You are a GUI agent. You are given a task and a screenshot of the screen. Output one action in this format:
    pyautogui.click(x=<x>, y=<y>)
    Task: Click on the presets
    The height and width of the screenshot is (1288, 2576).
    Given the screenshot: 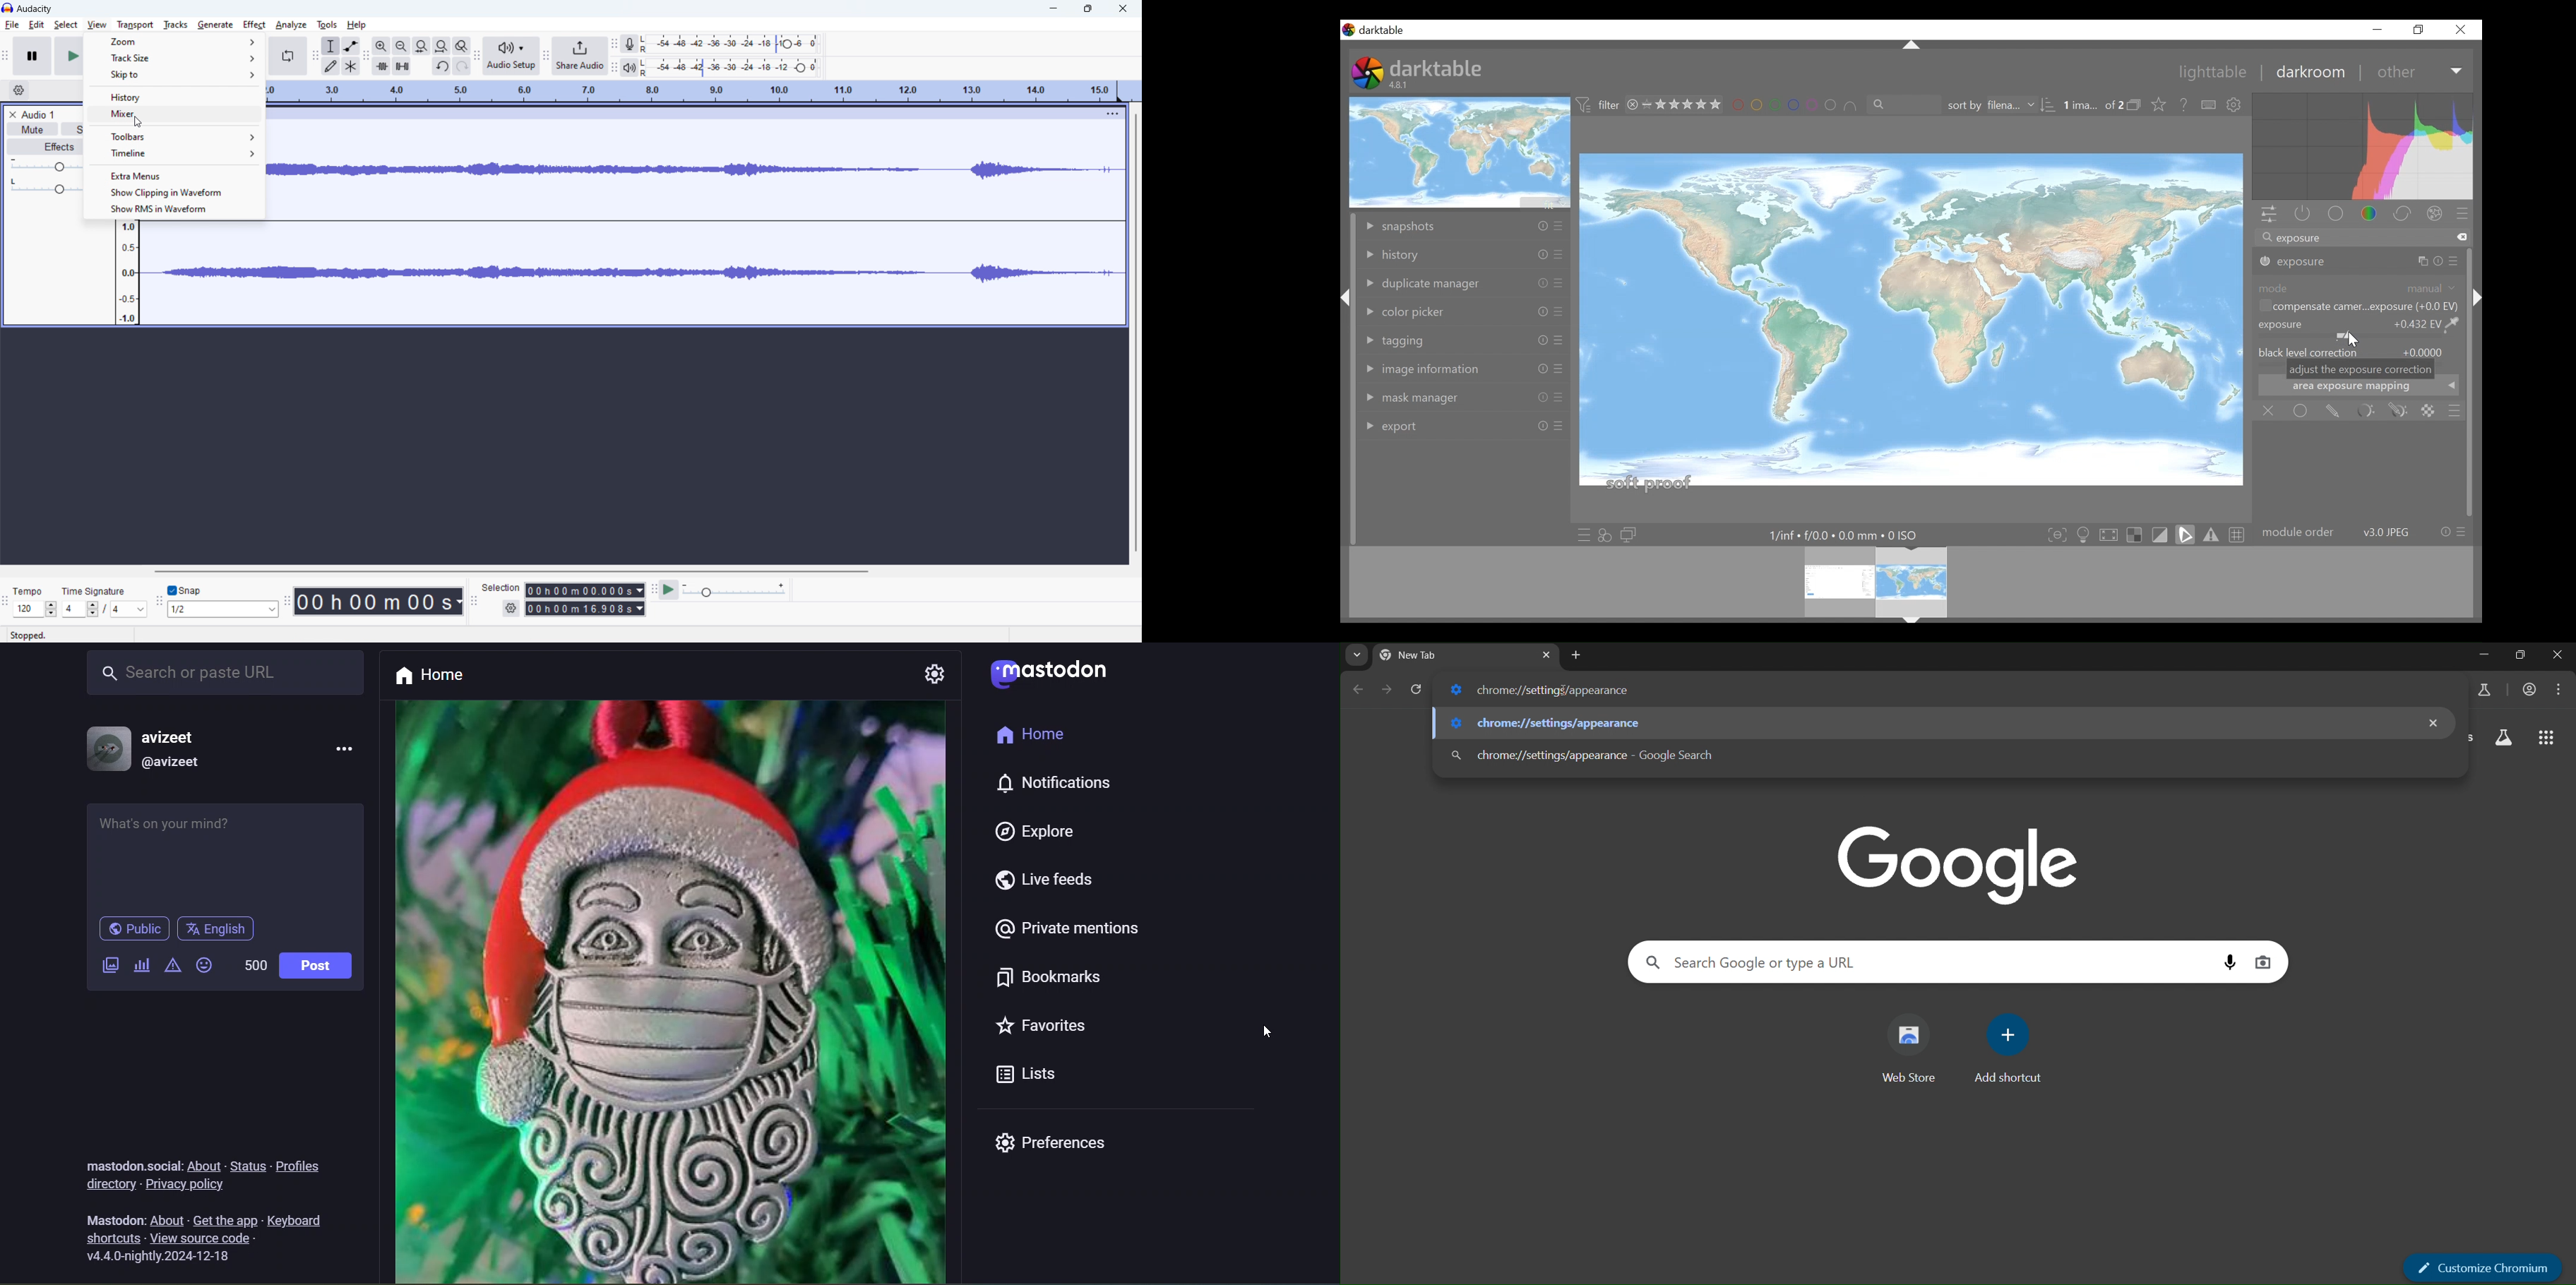 What is the action you would take?
    pyautogui.click(x=2463, y=215)
    